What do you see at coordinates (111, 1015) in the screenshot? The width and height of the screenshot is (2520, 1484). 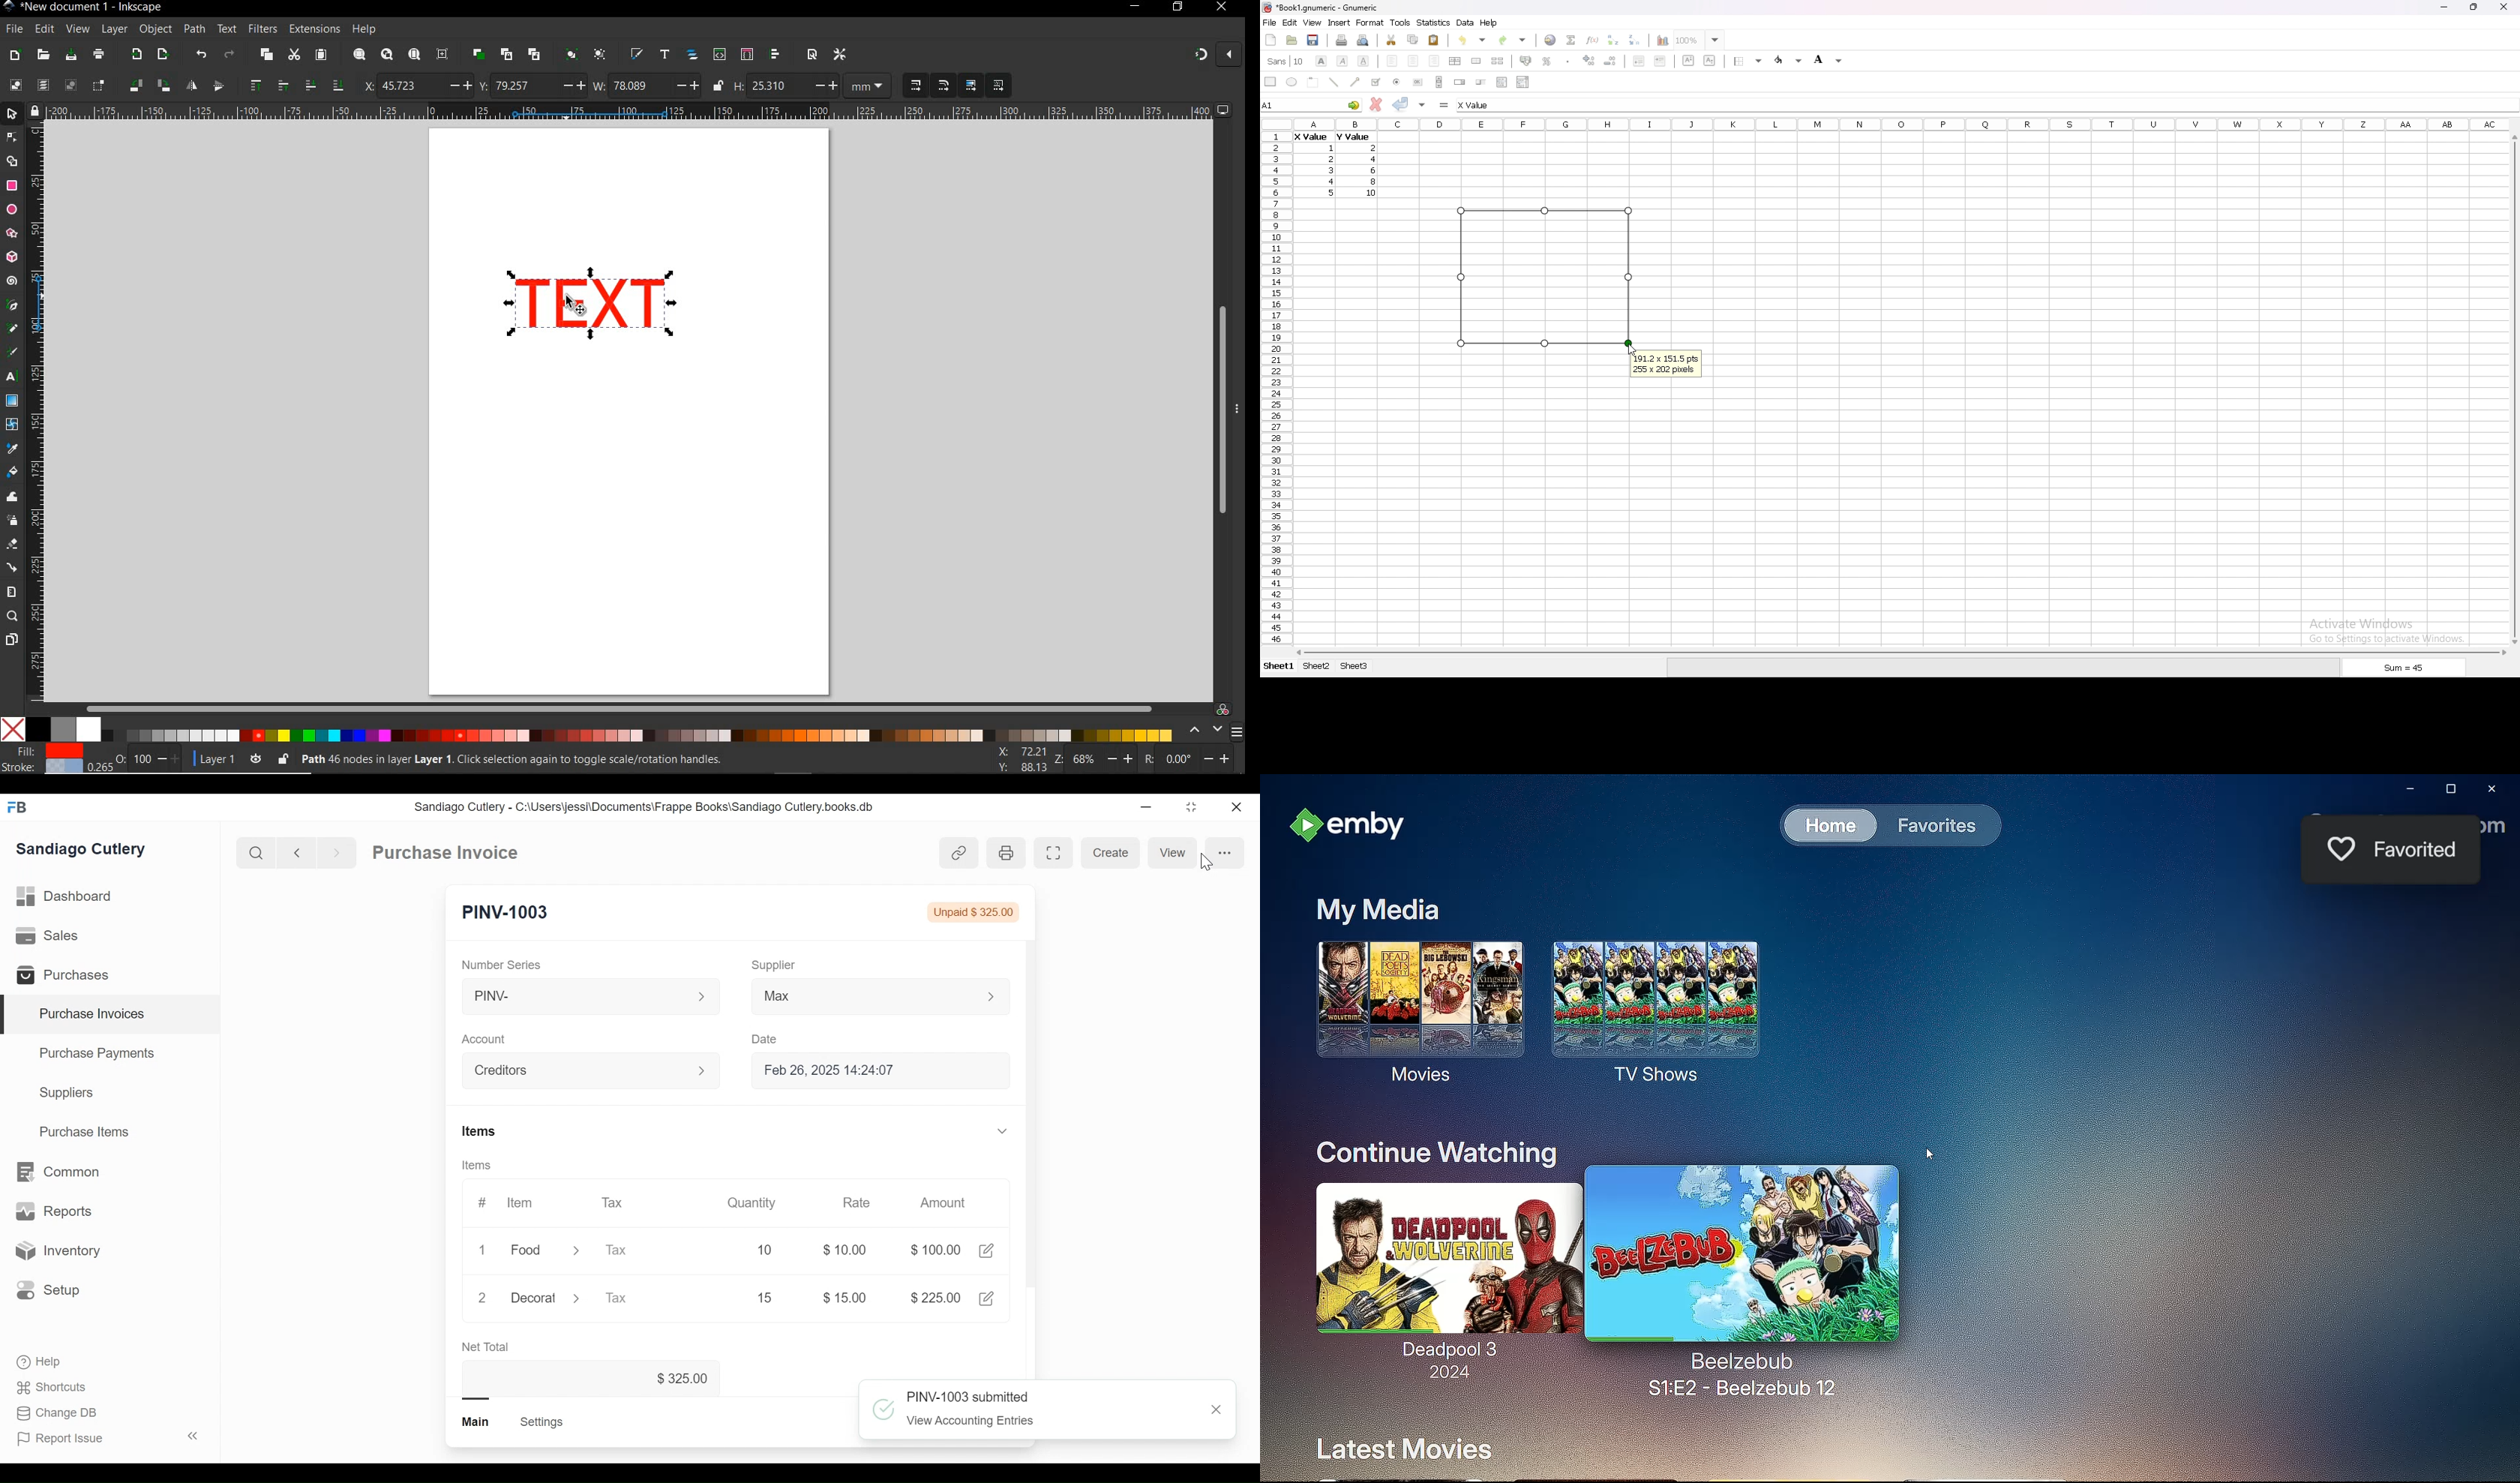 I see `Purchase Invoices` at bounding box center [111, 1015].